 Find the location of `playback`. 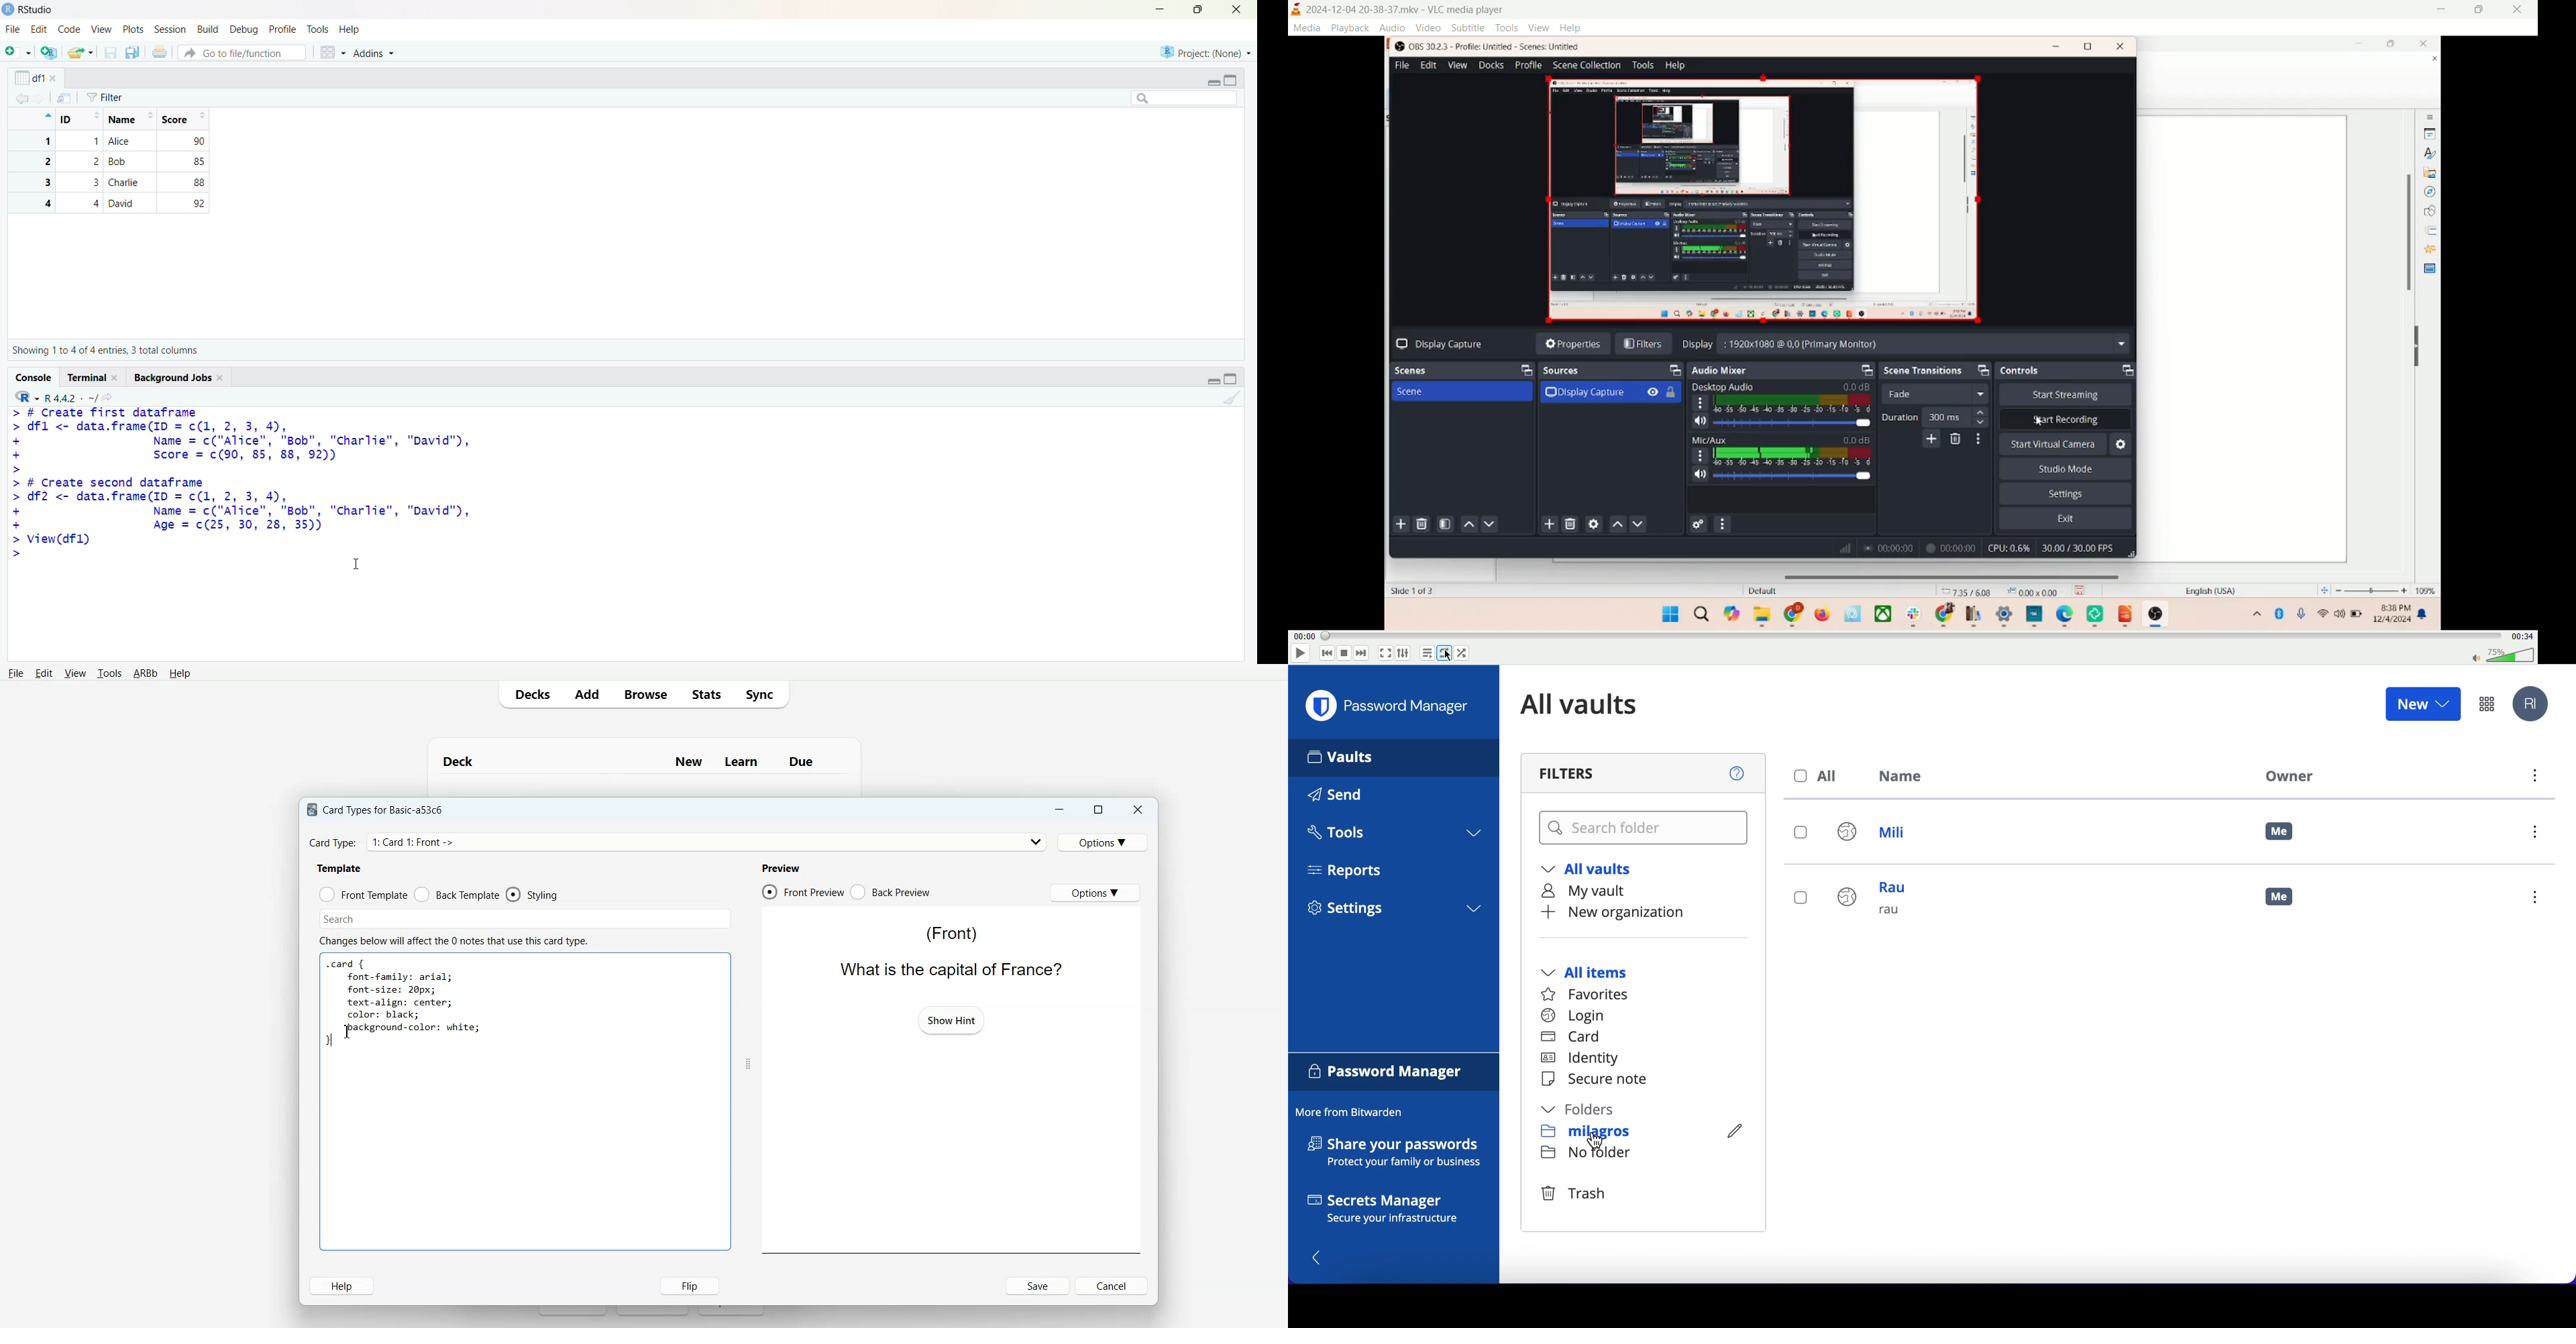

playback is located at coordinates (1349, 28).